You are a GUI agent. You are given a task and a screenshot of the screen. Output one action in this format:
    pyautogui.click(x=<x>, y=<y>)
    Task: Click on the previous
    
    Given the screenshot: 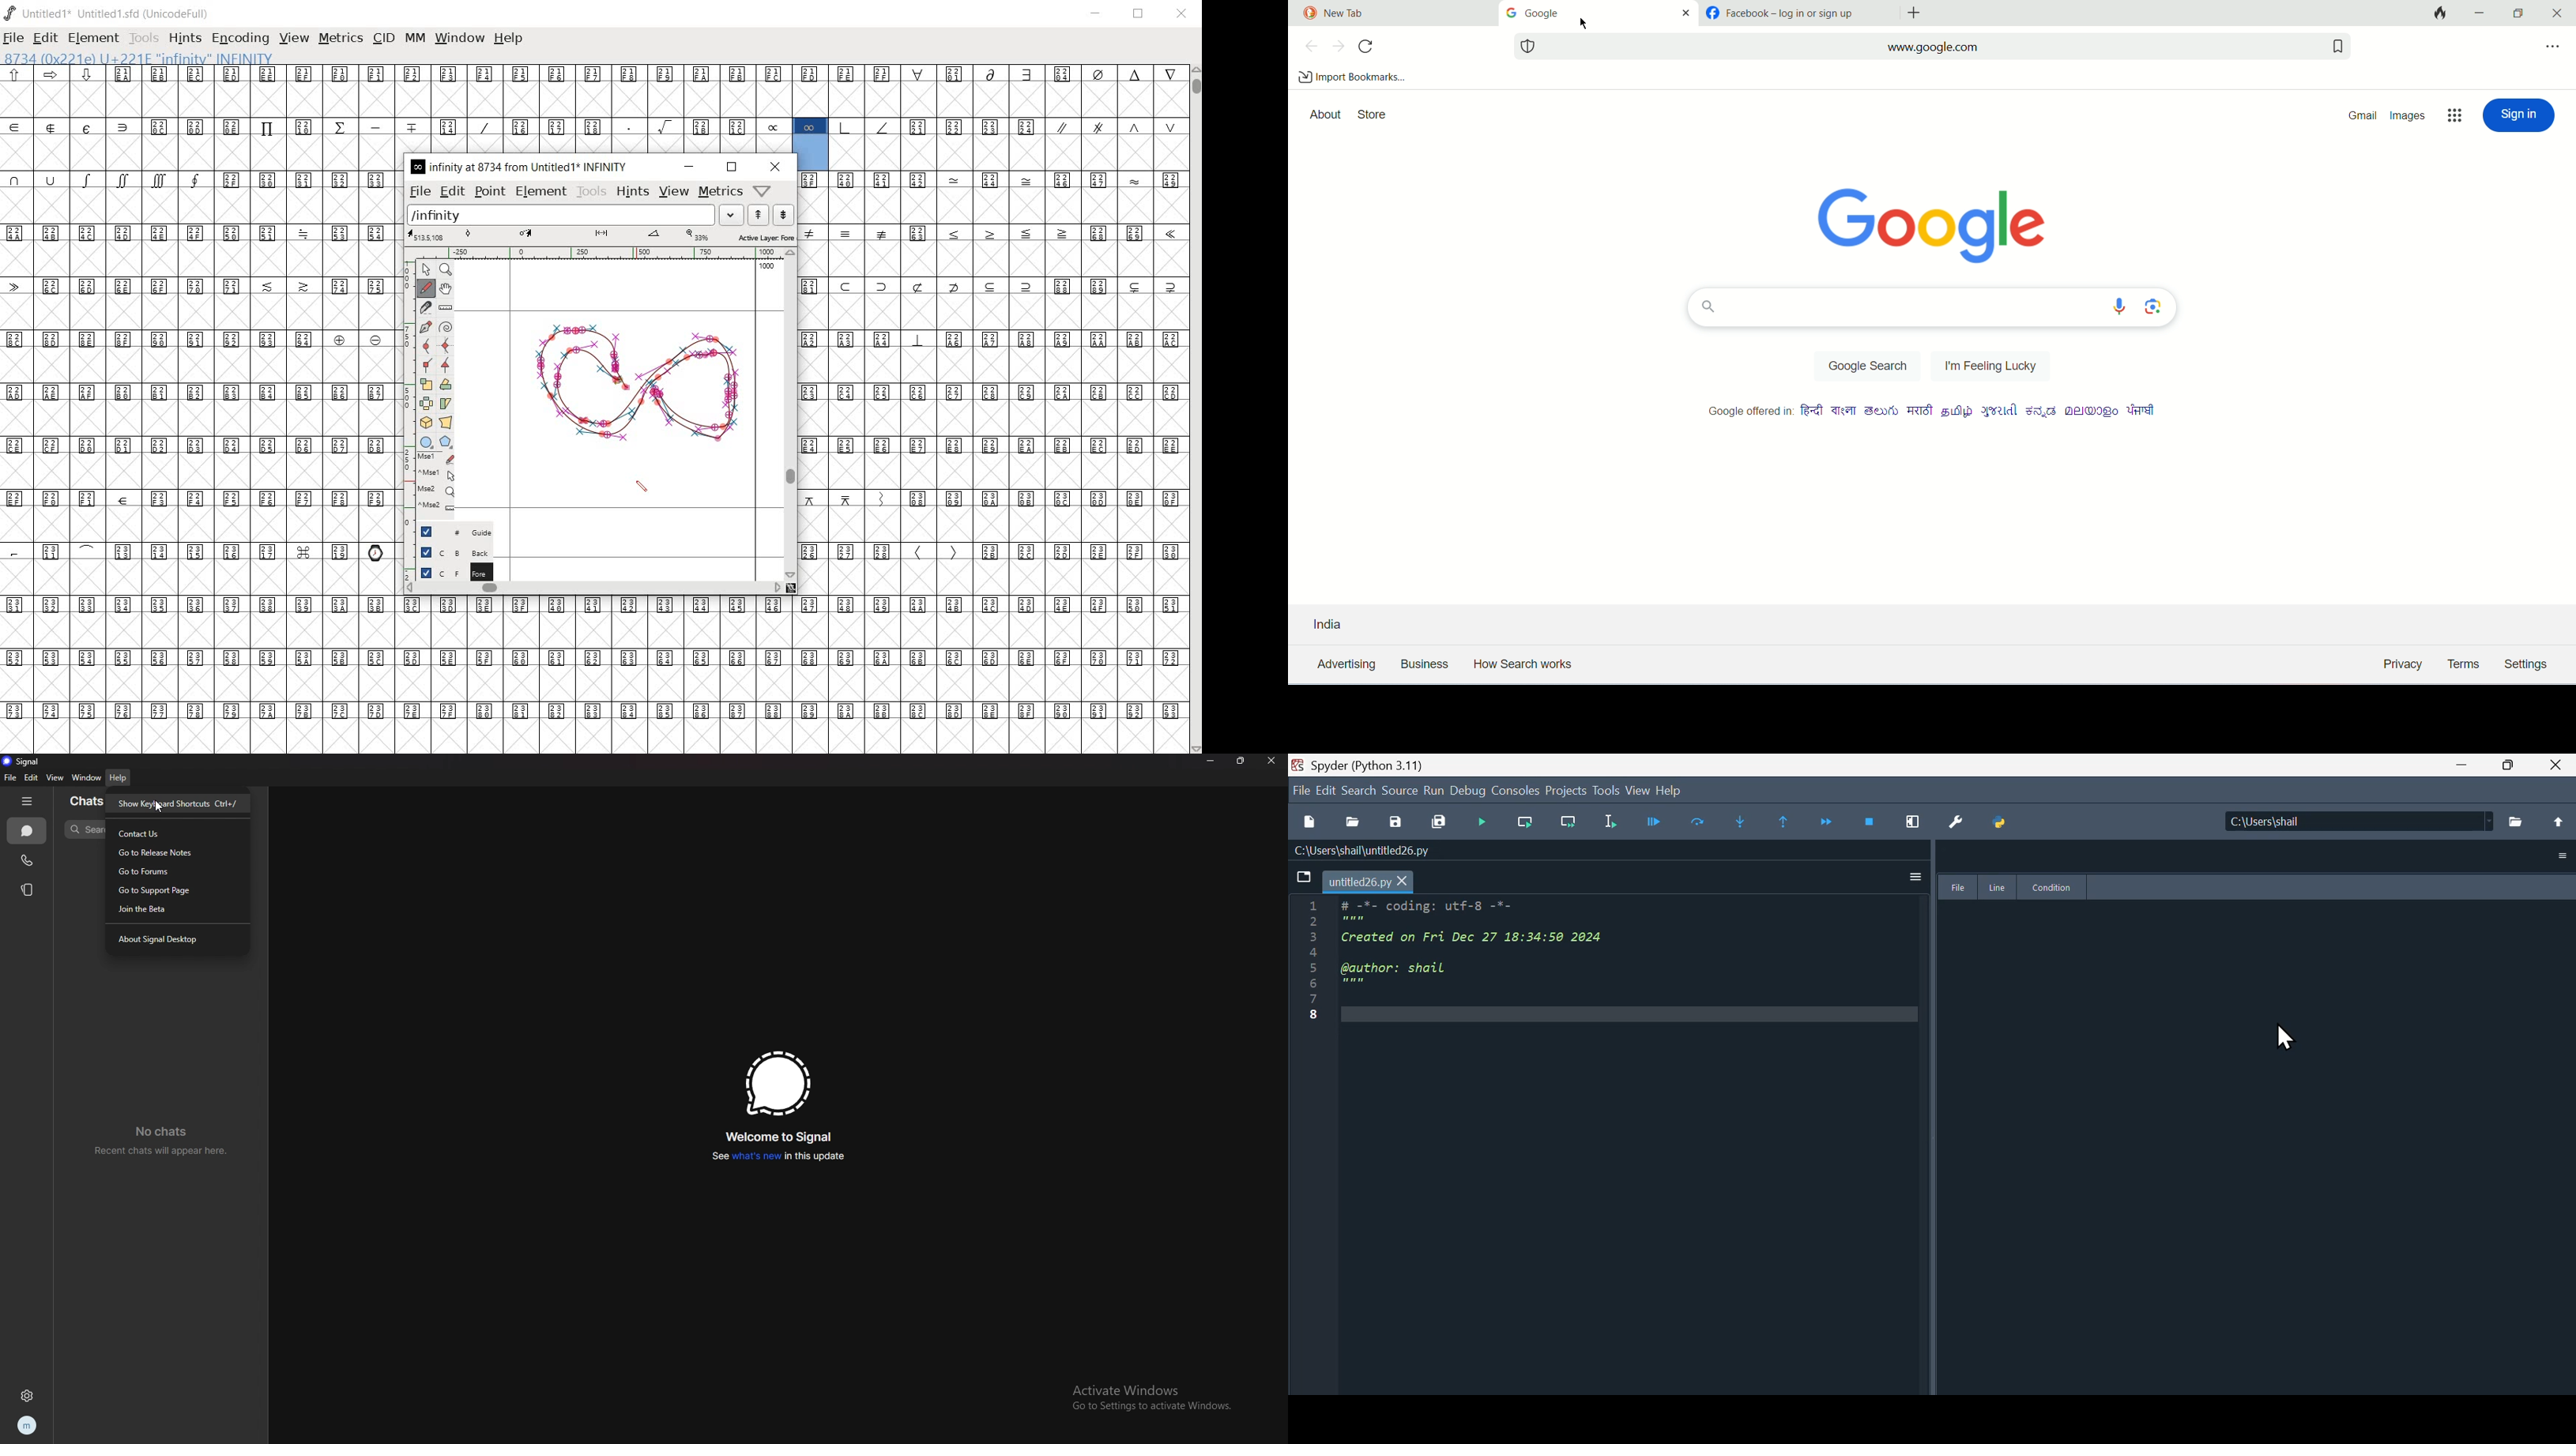 What is the action you would take?
    pyautogui.click(x=1309, y=46)
    